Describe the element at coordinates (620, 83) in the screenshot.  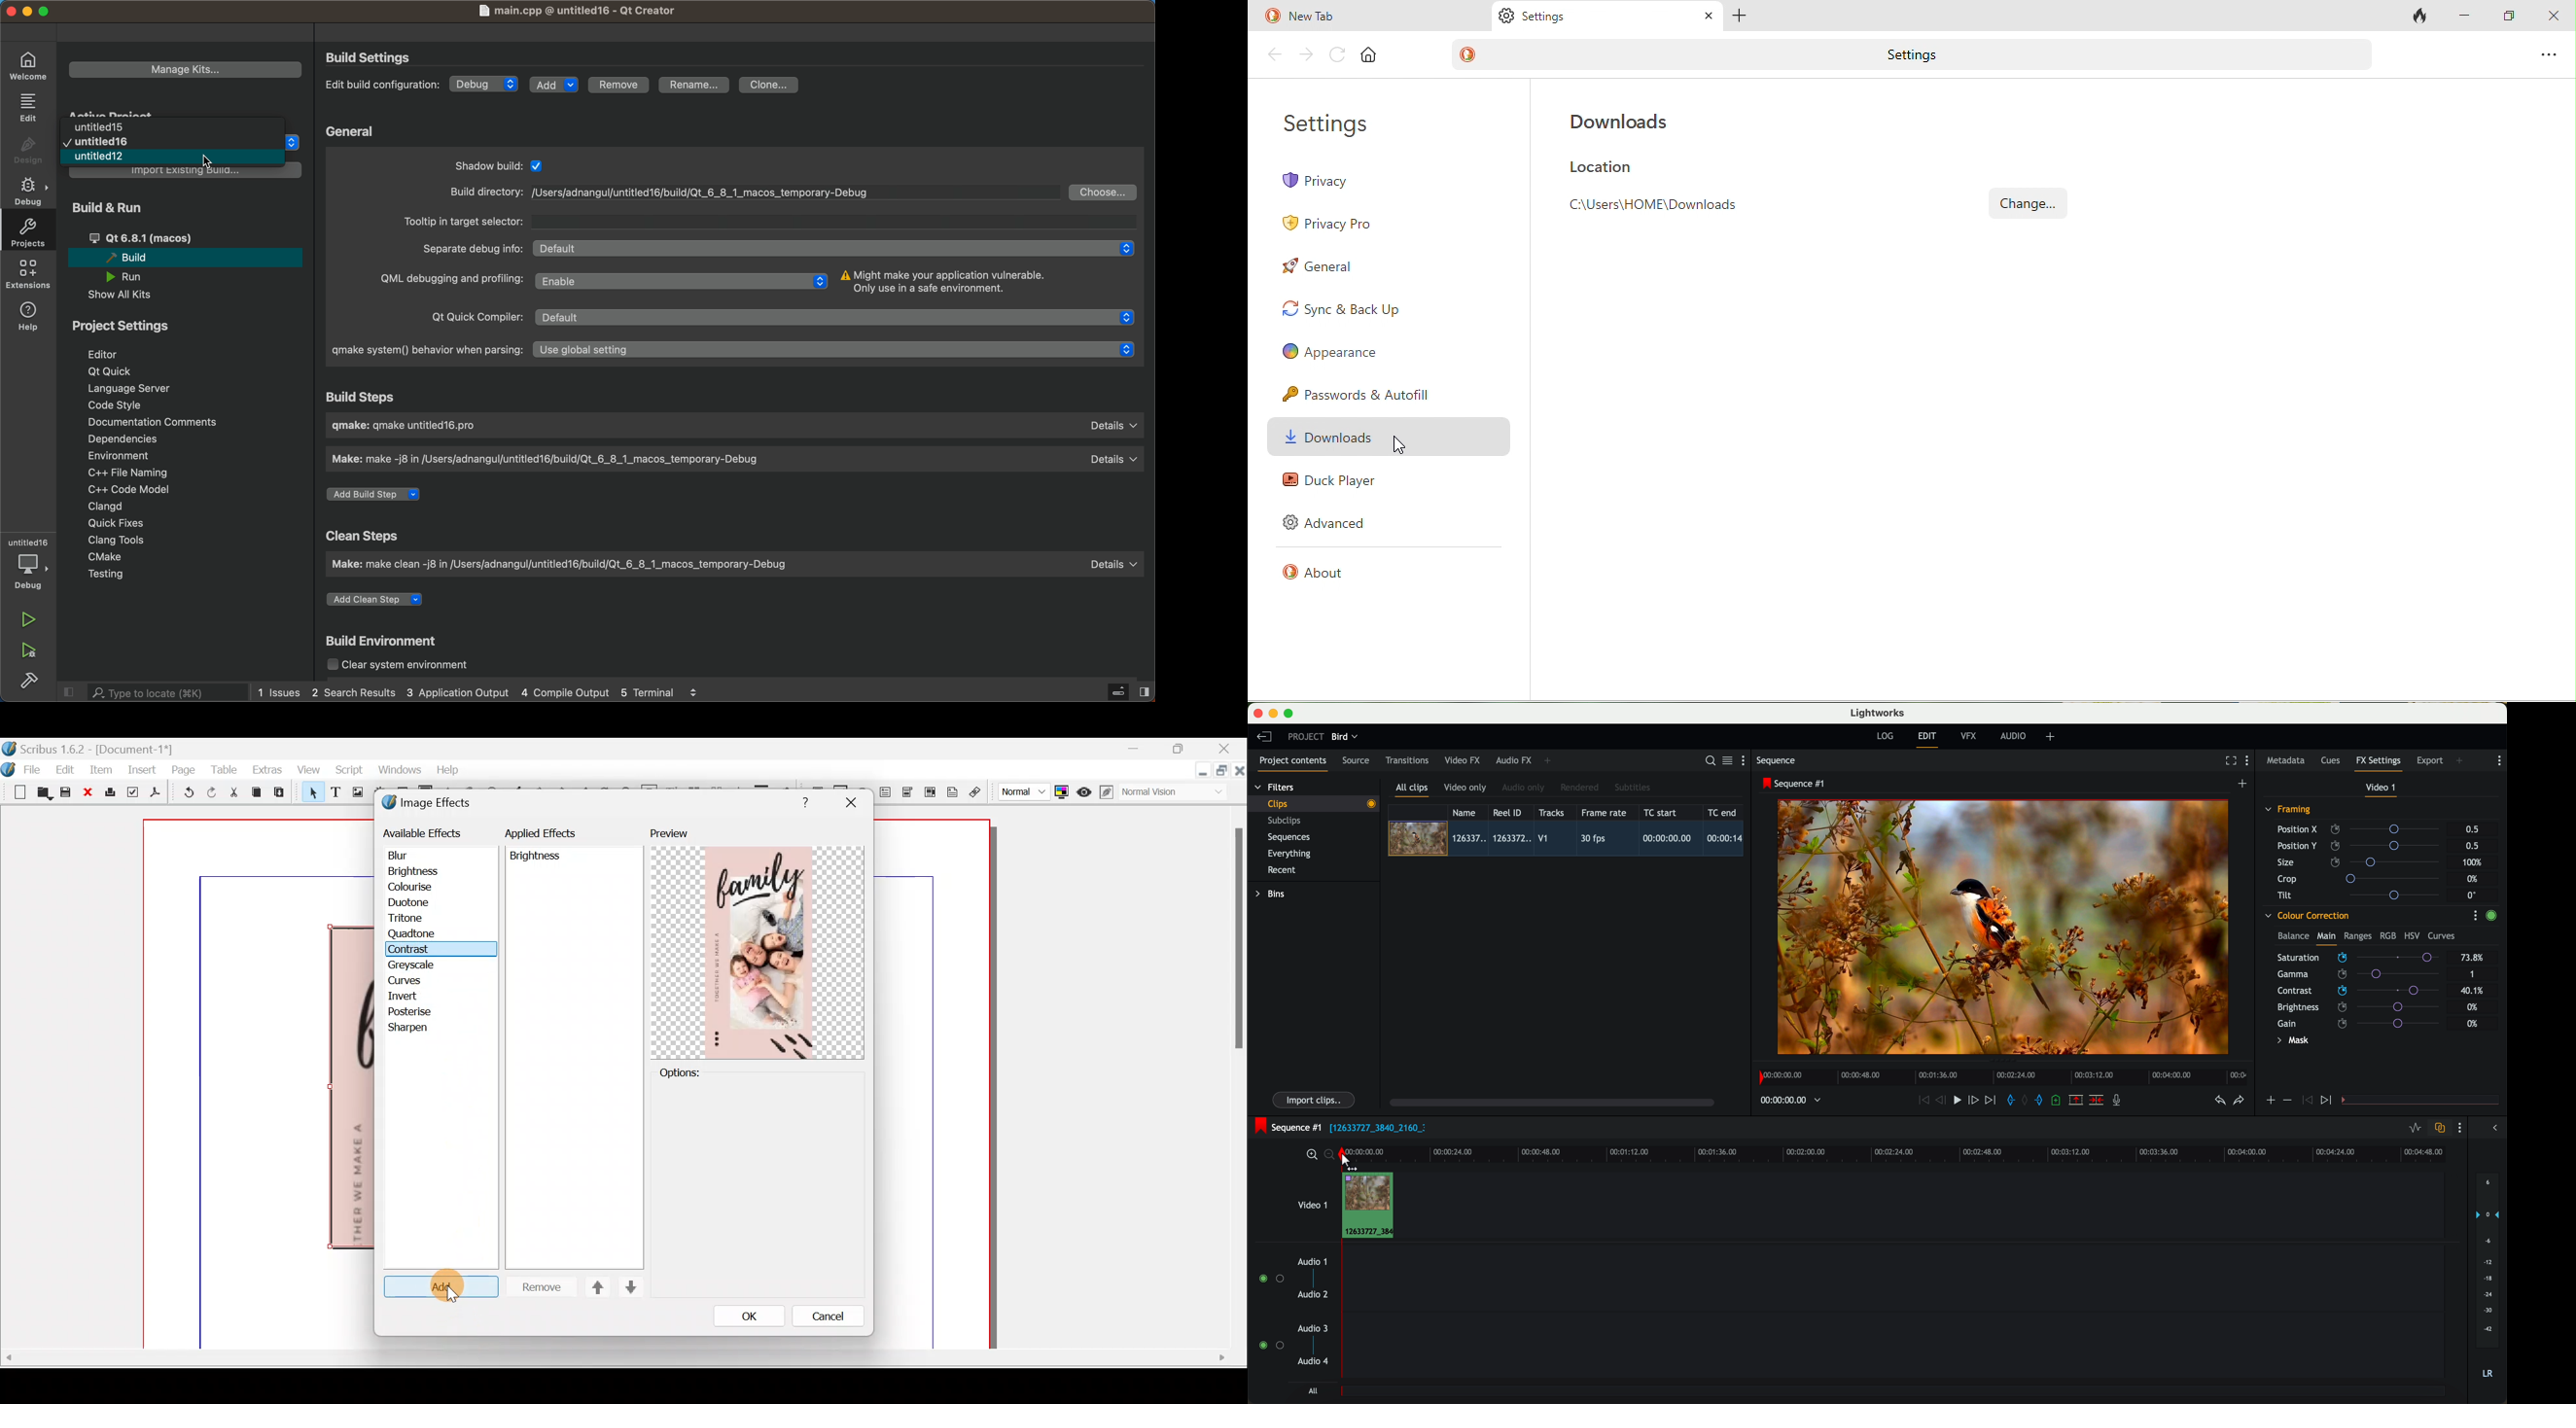
I see `remove` at that location.